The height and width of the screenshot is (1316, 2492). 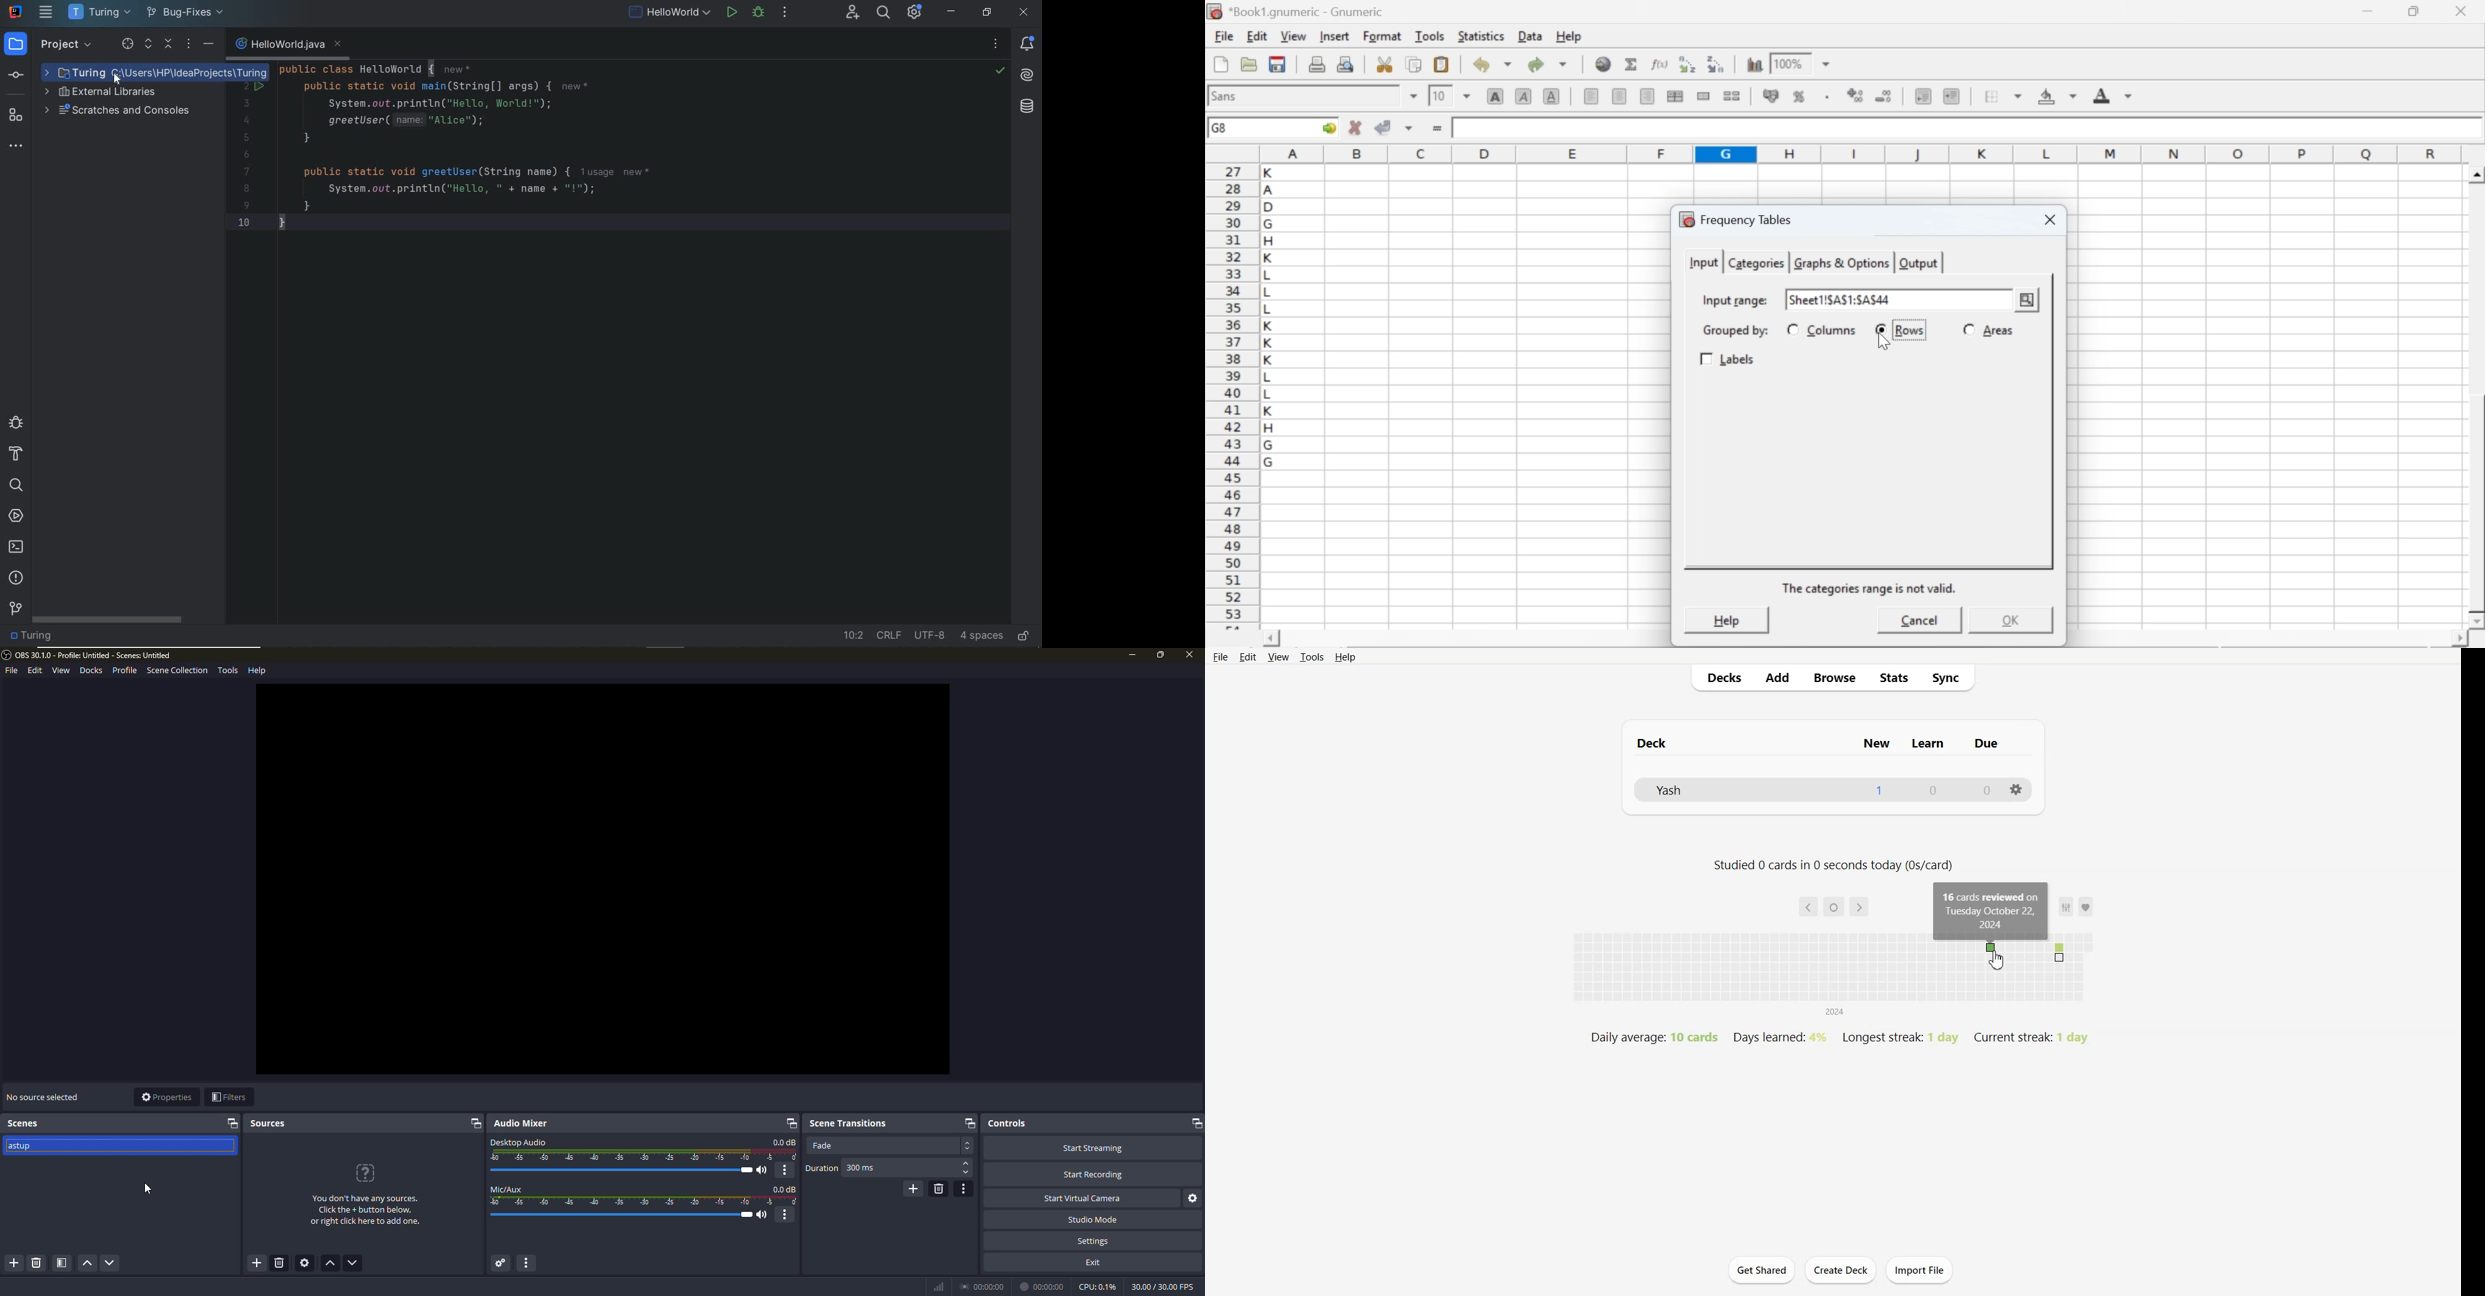 What do you see at coordinates (1883, 330) in the screenshot?
I see `checkbox` at bounding box center [1883, 330].